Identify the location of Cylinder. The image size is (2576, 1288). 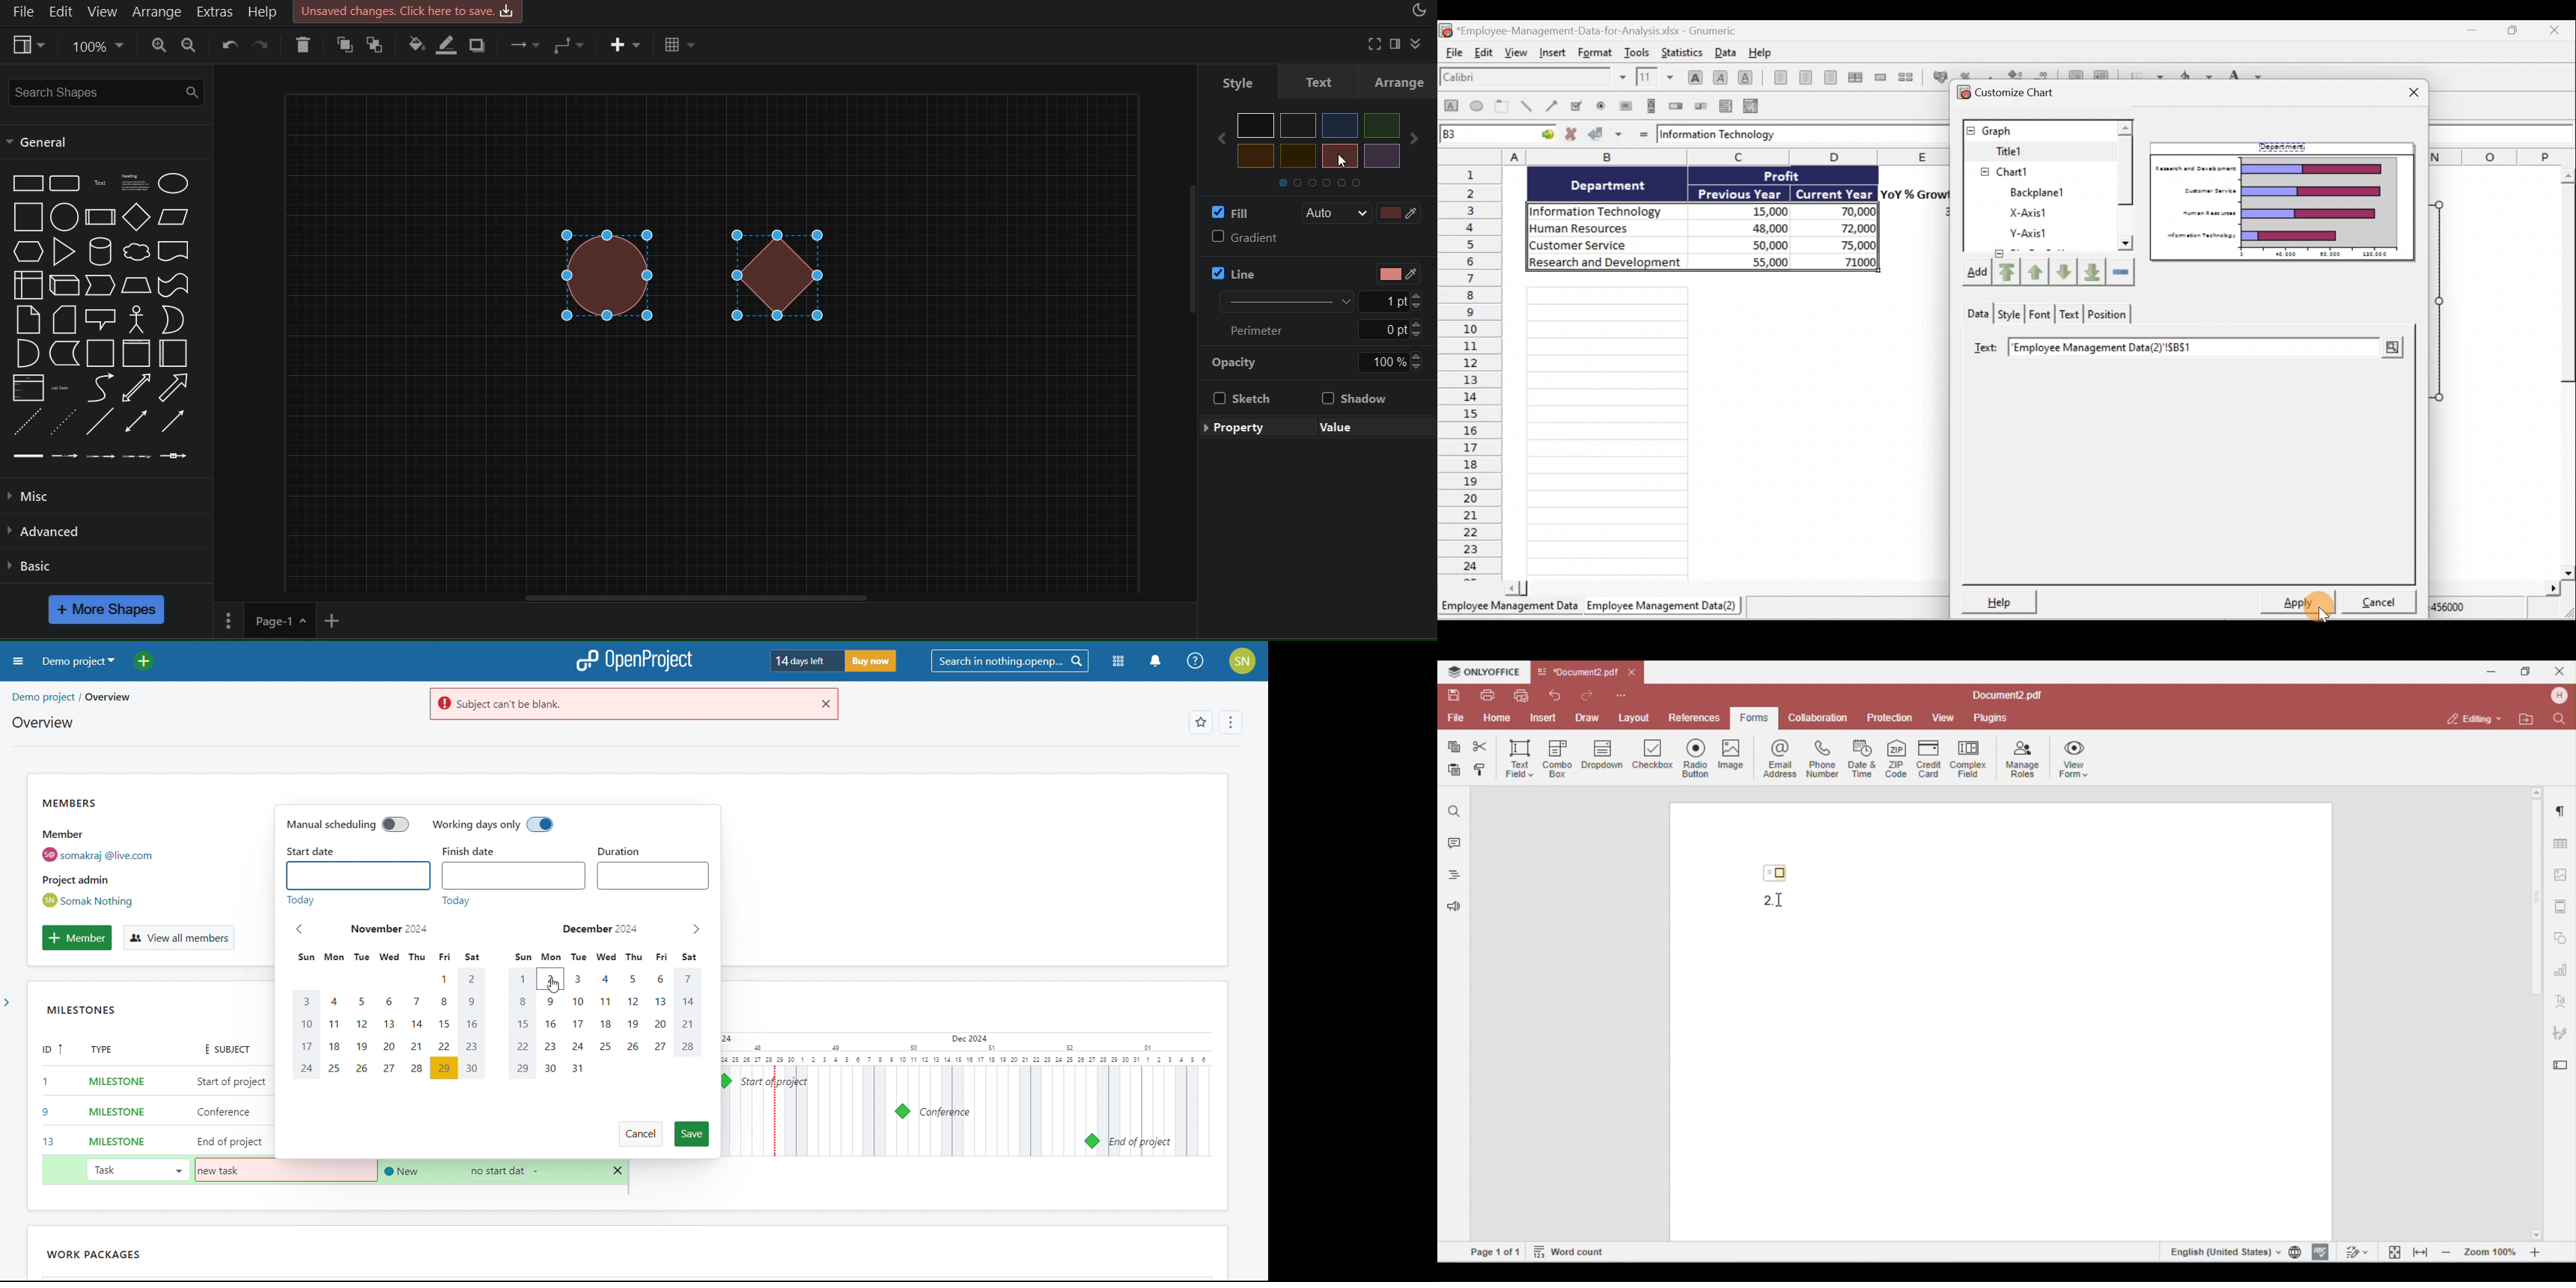
(98, 251).